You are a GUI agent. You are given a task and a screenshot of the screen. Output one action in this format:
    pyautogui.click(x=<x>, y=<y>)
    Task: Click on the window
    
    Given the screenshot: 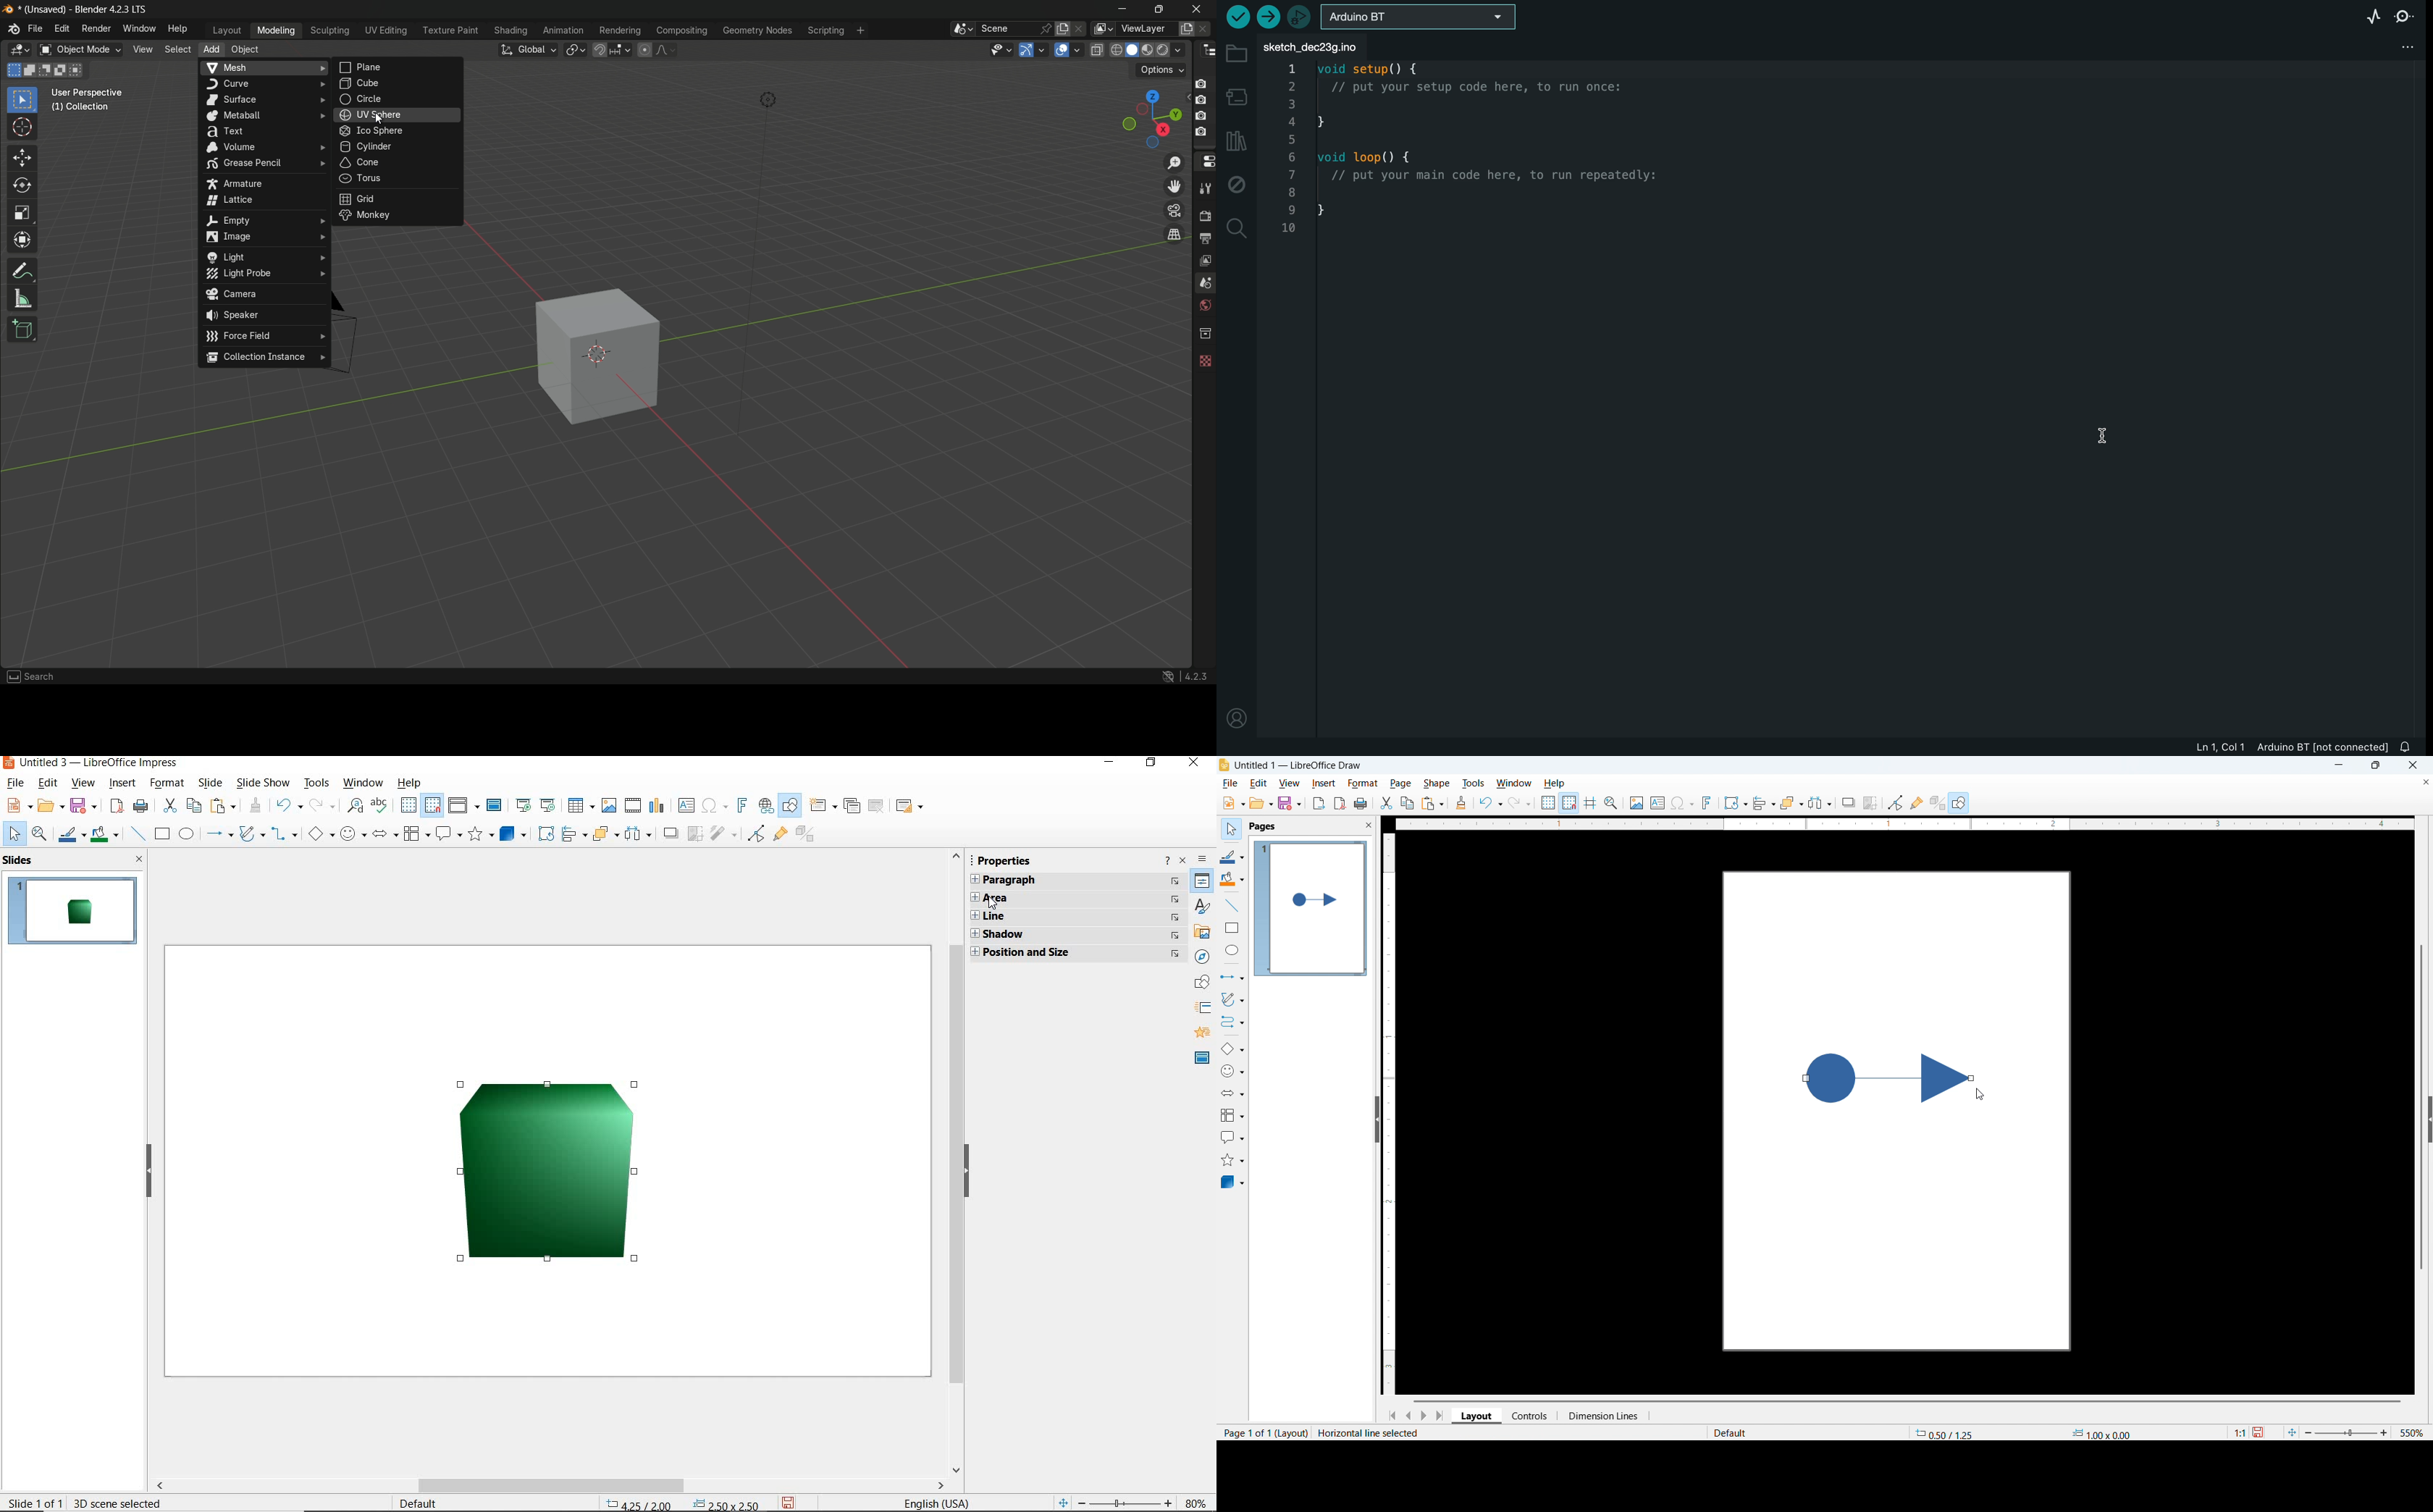 What is the action you would take?
    pyautogui.click(x=363, y=784)
    